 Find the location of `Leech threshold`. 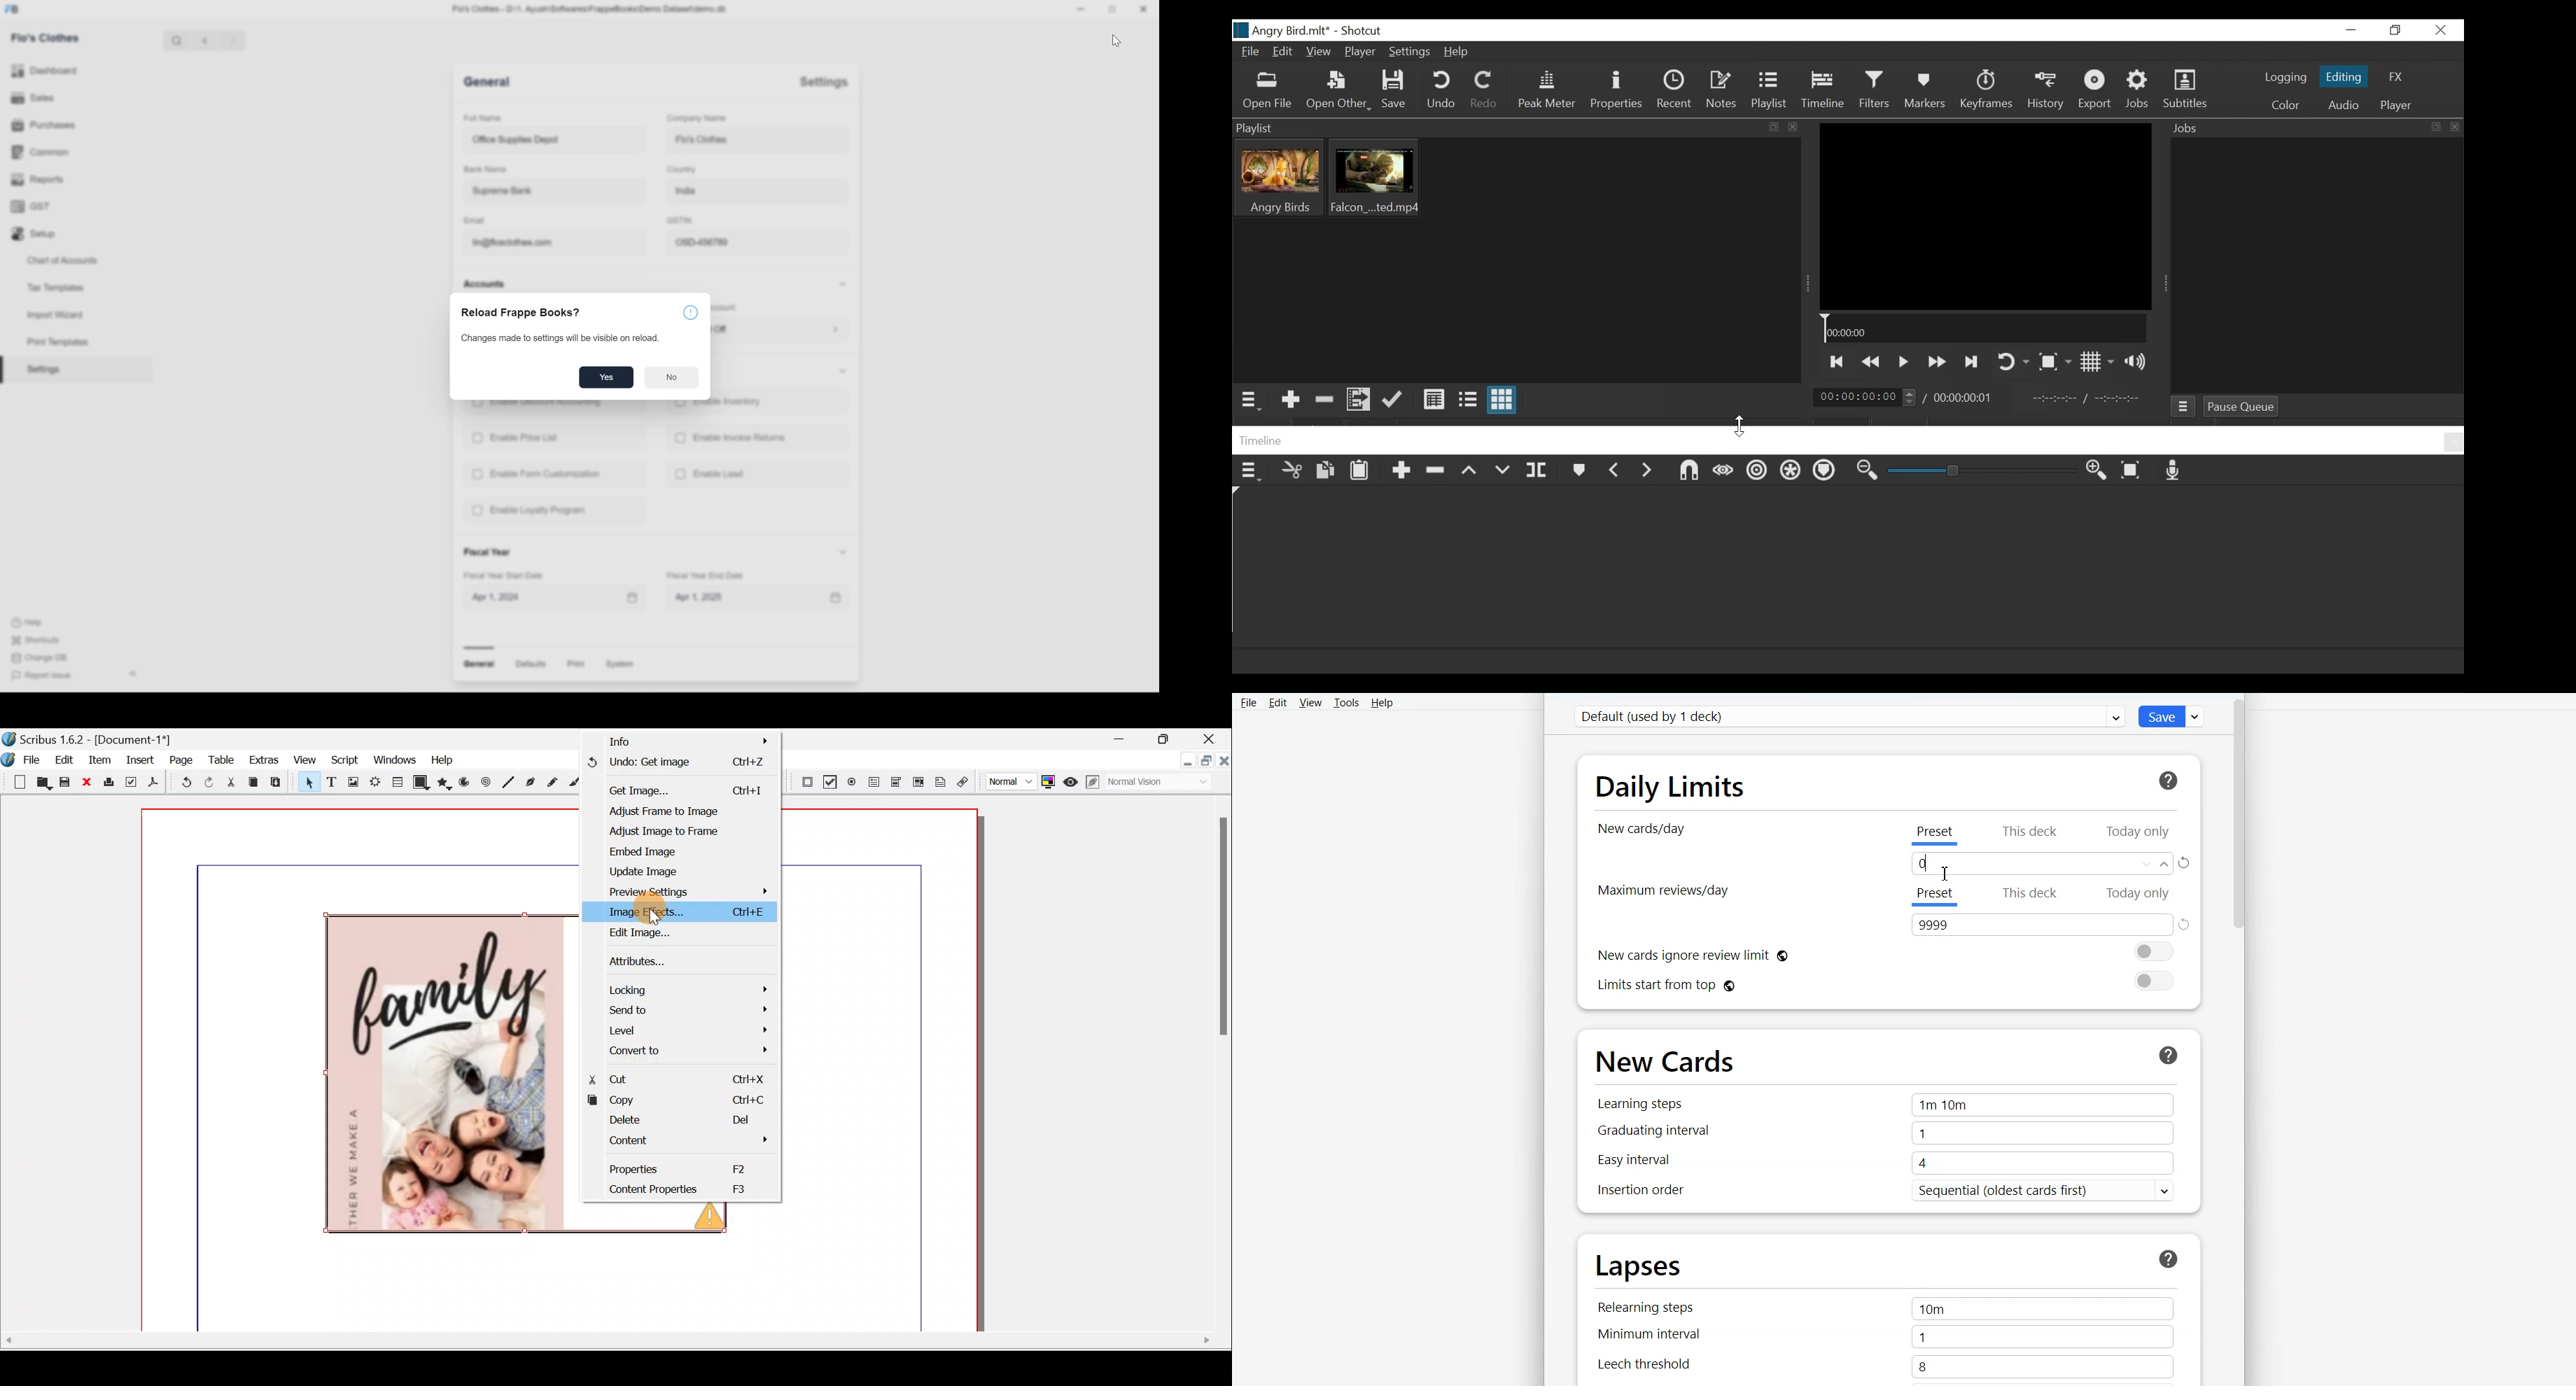

Leech threshold is located at coordinates (1665, 1368).